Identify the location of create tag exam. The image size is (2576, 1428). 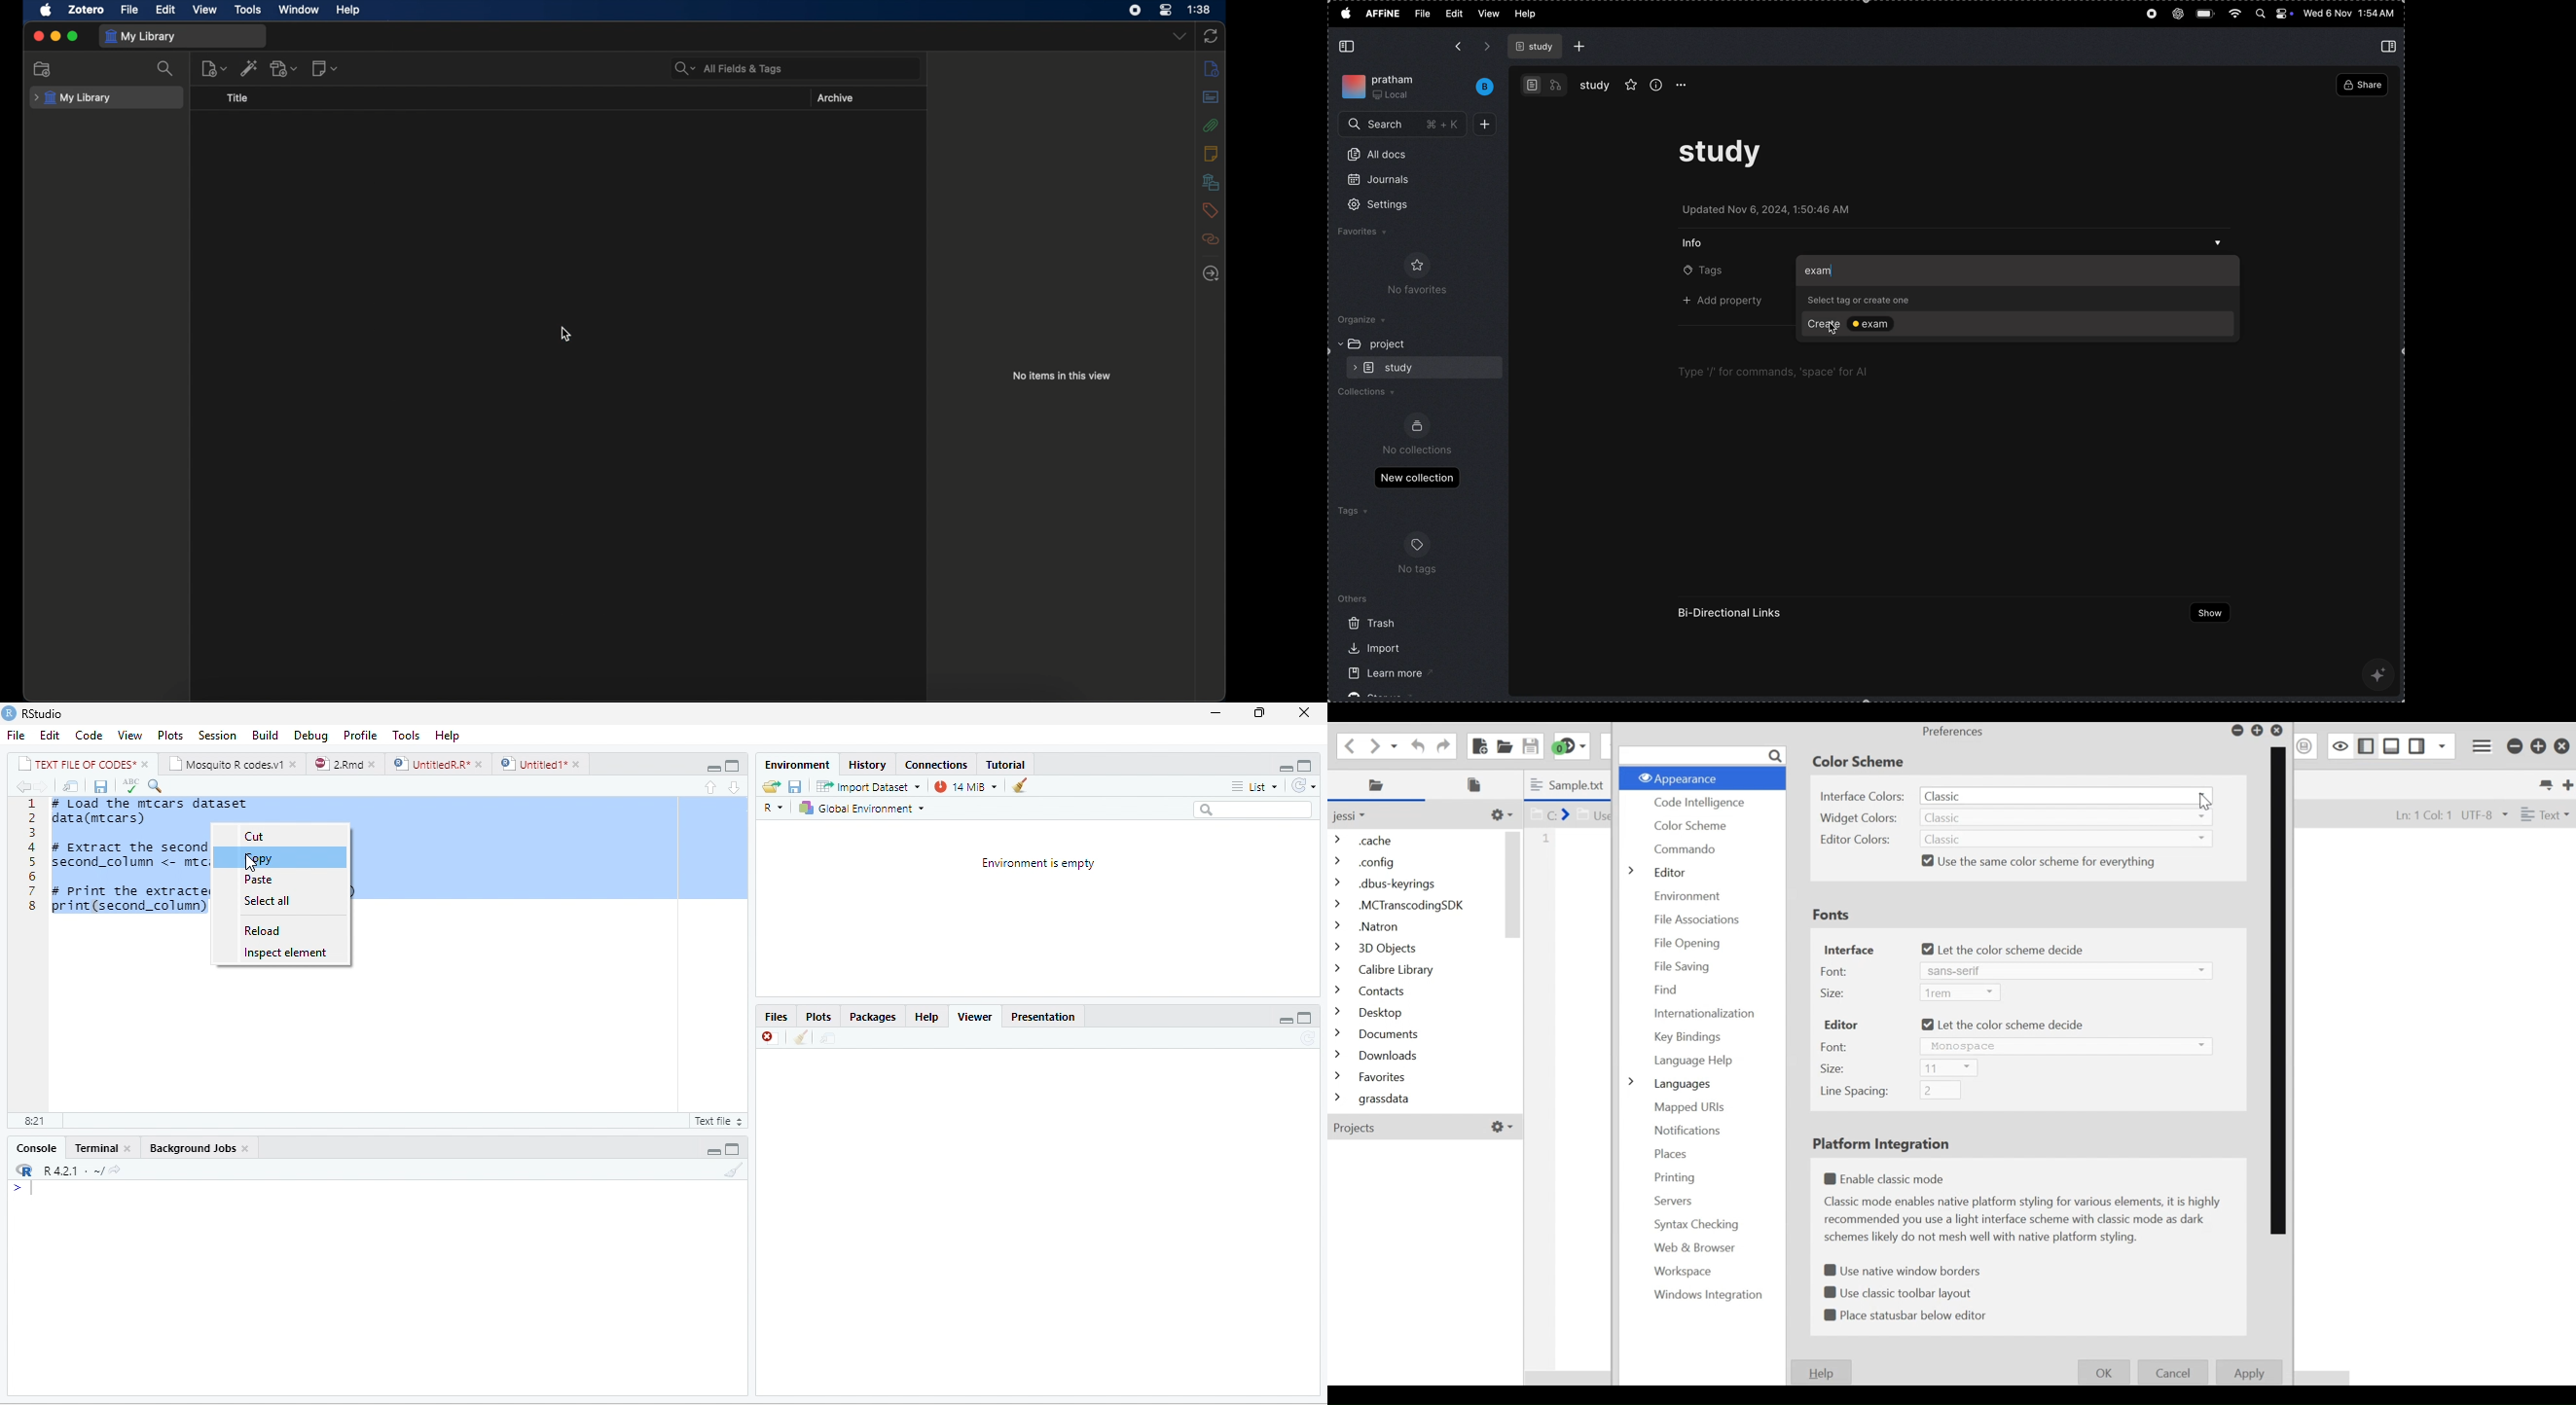
(1854, 325).